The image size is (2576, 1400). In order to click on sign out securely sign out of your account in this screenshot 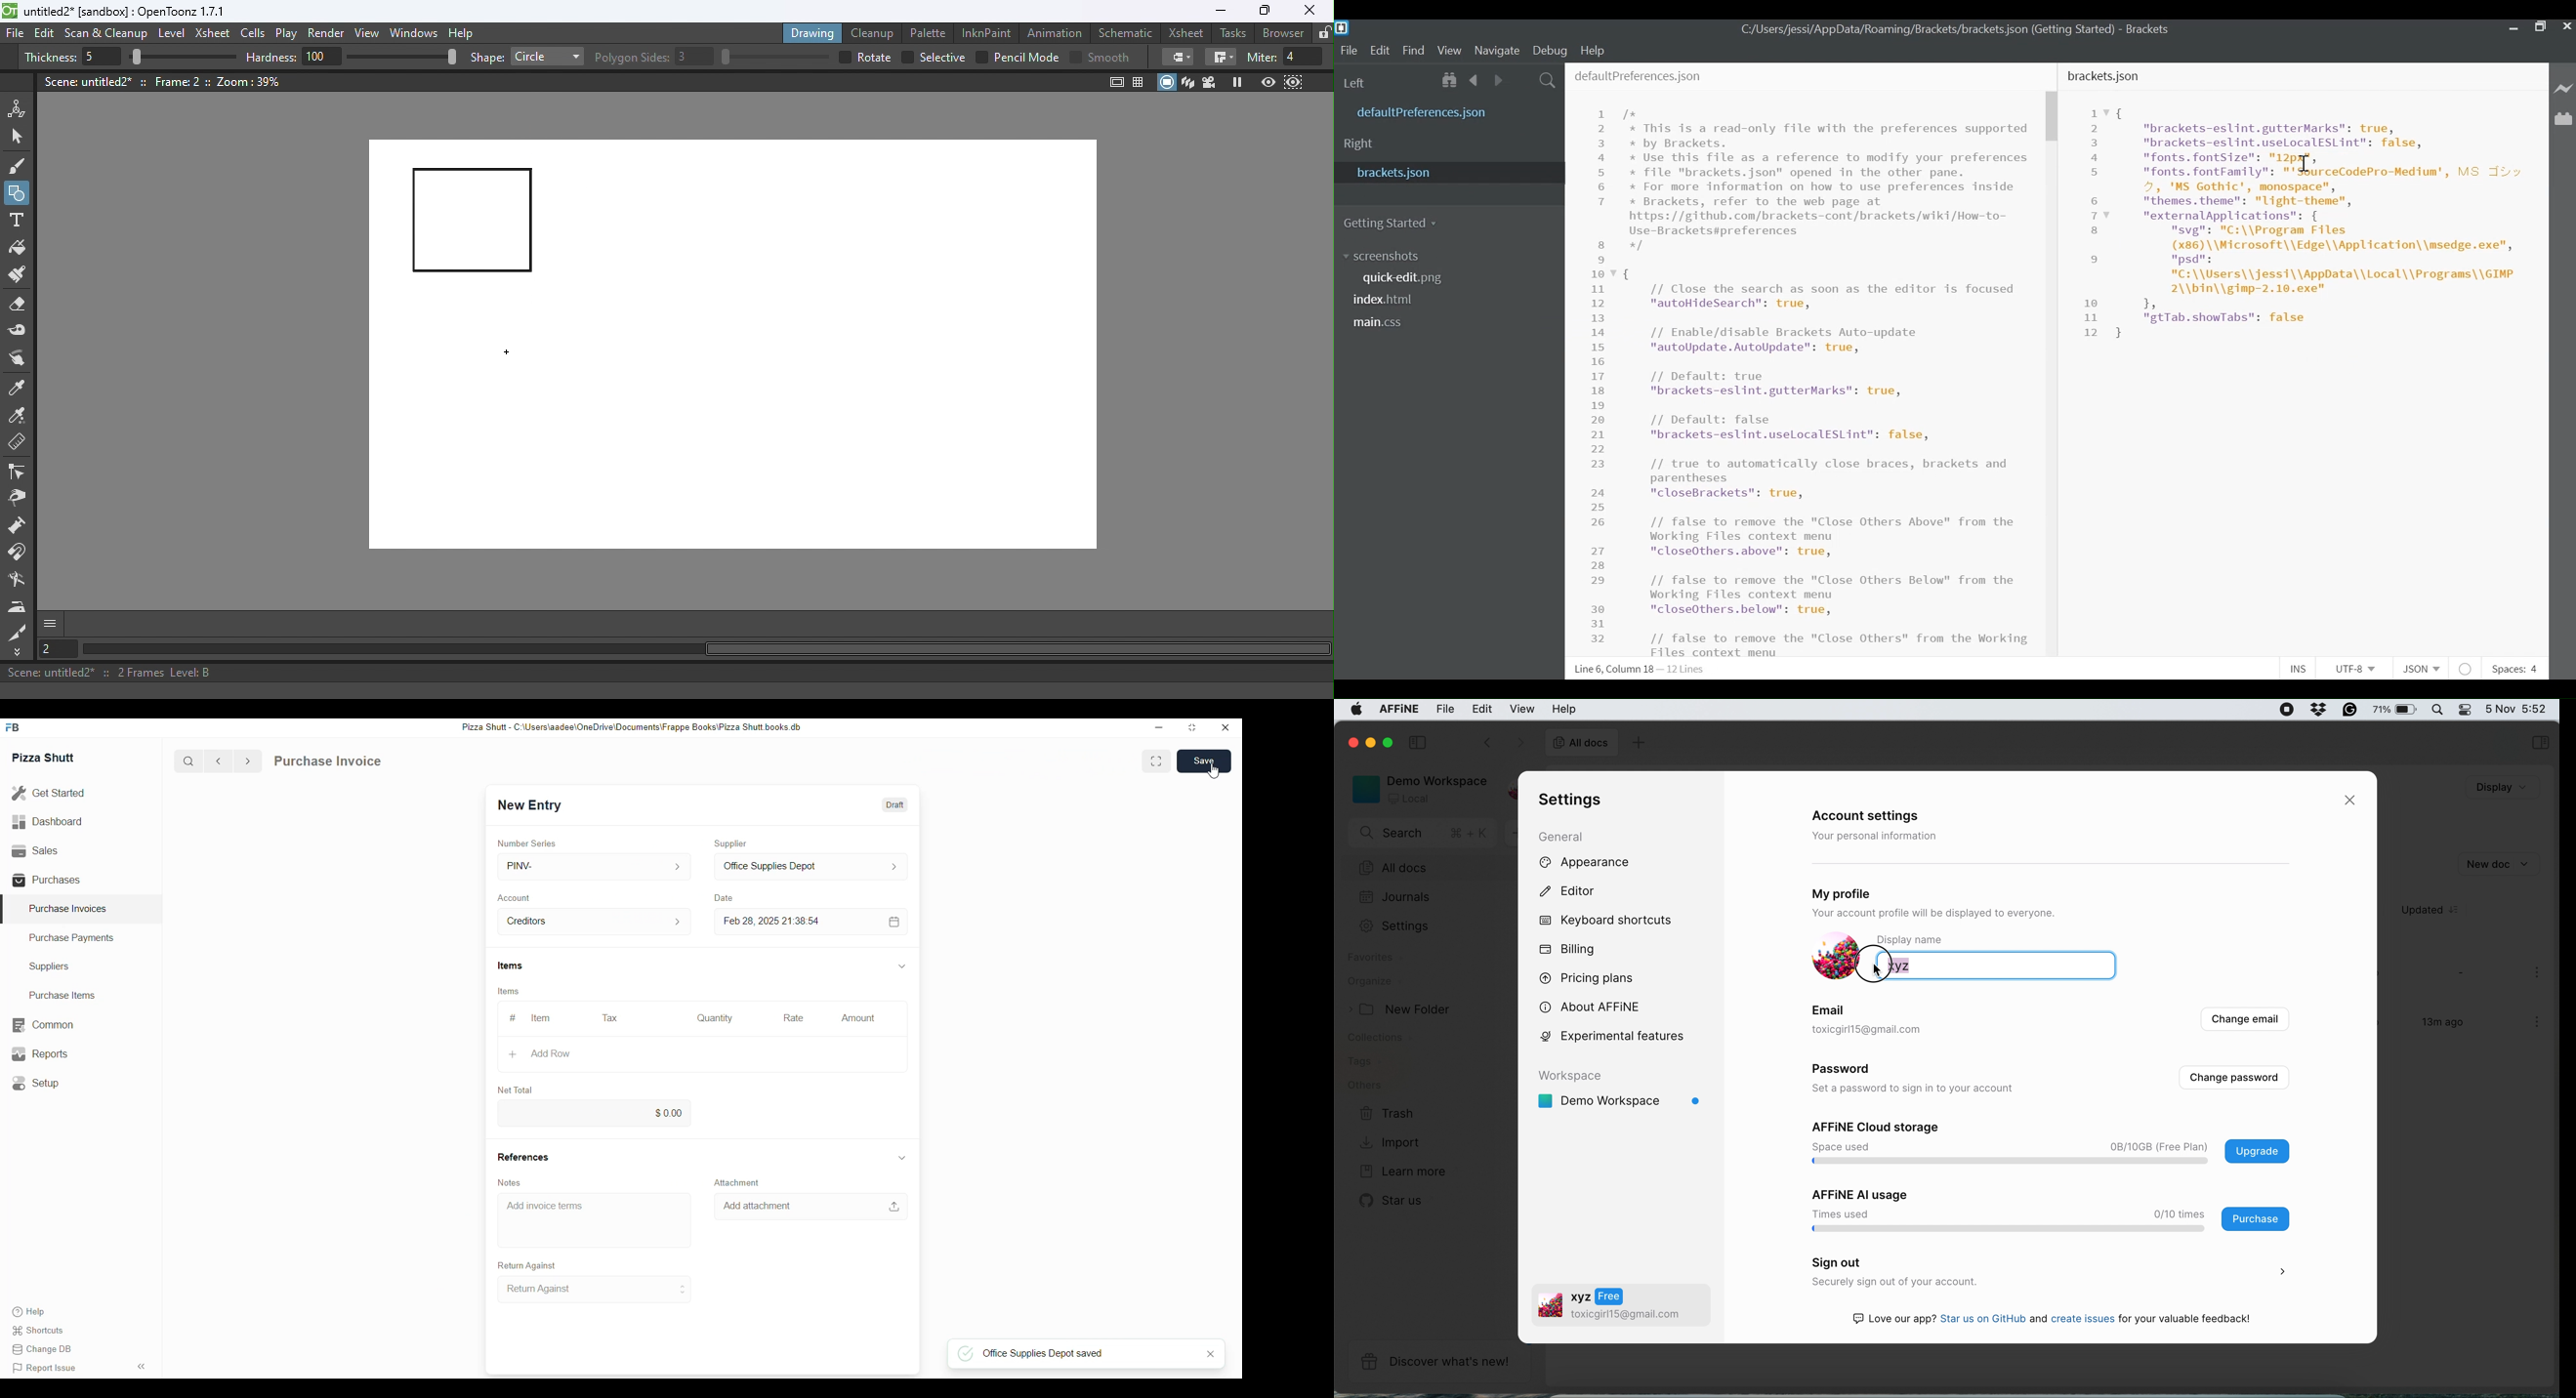, I will do `click(2045, 1273)`.